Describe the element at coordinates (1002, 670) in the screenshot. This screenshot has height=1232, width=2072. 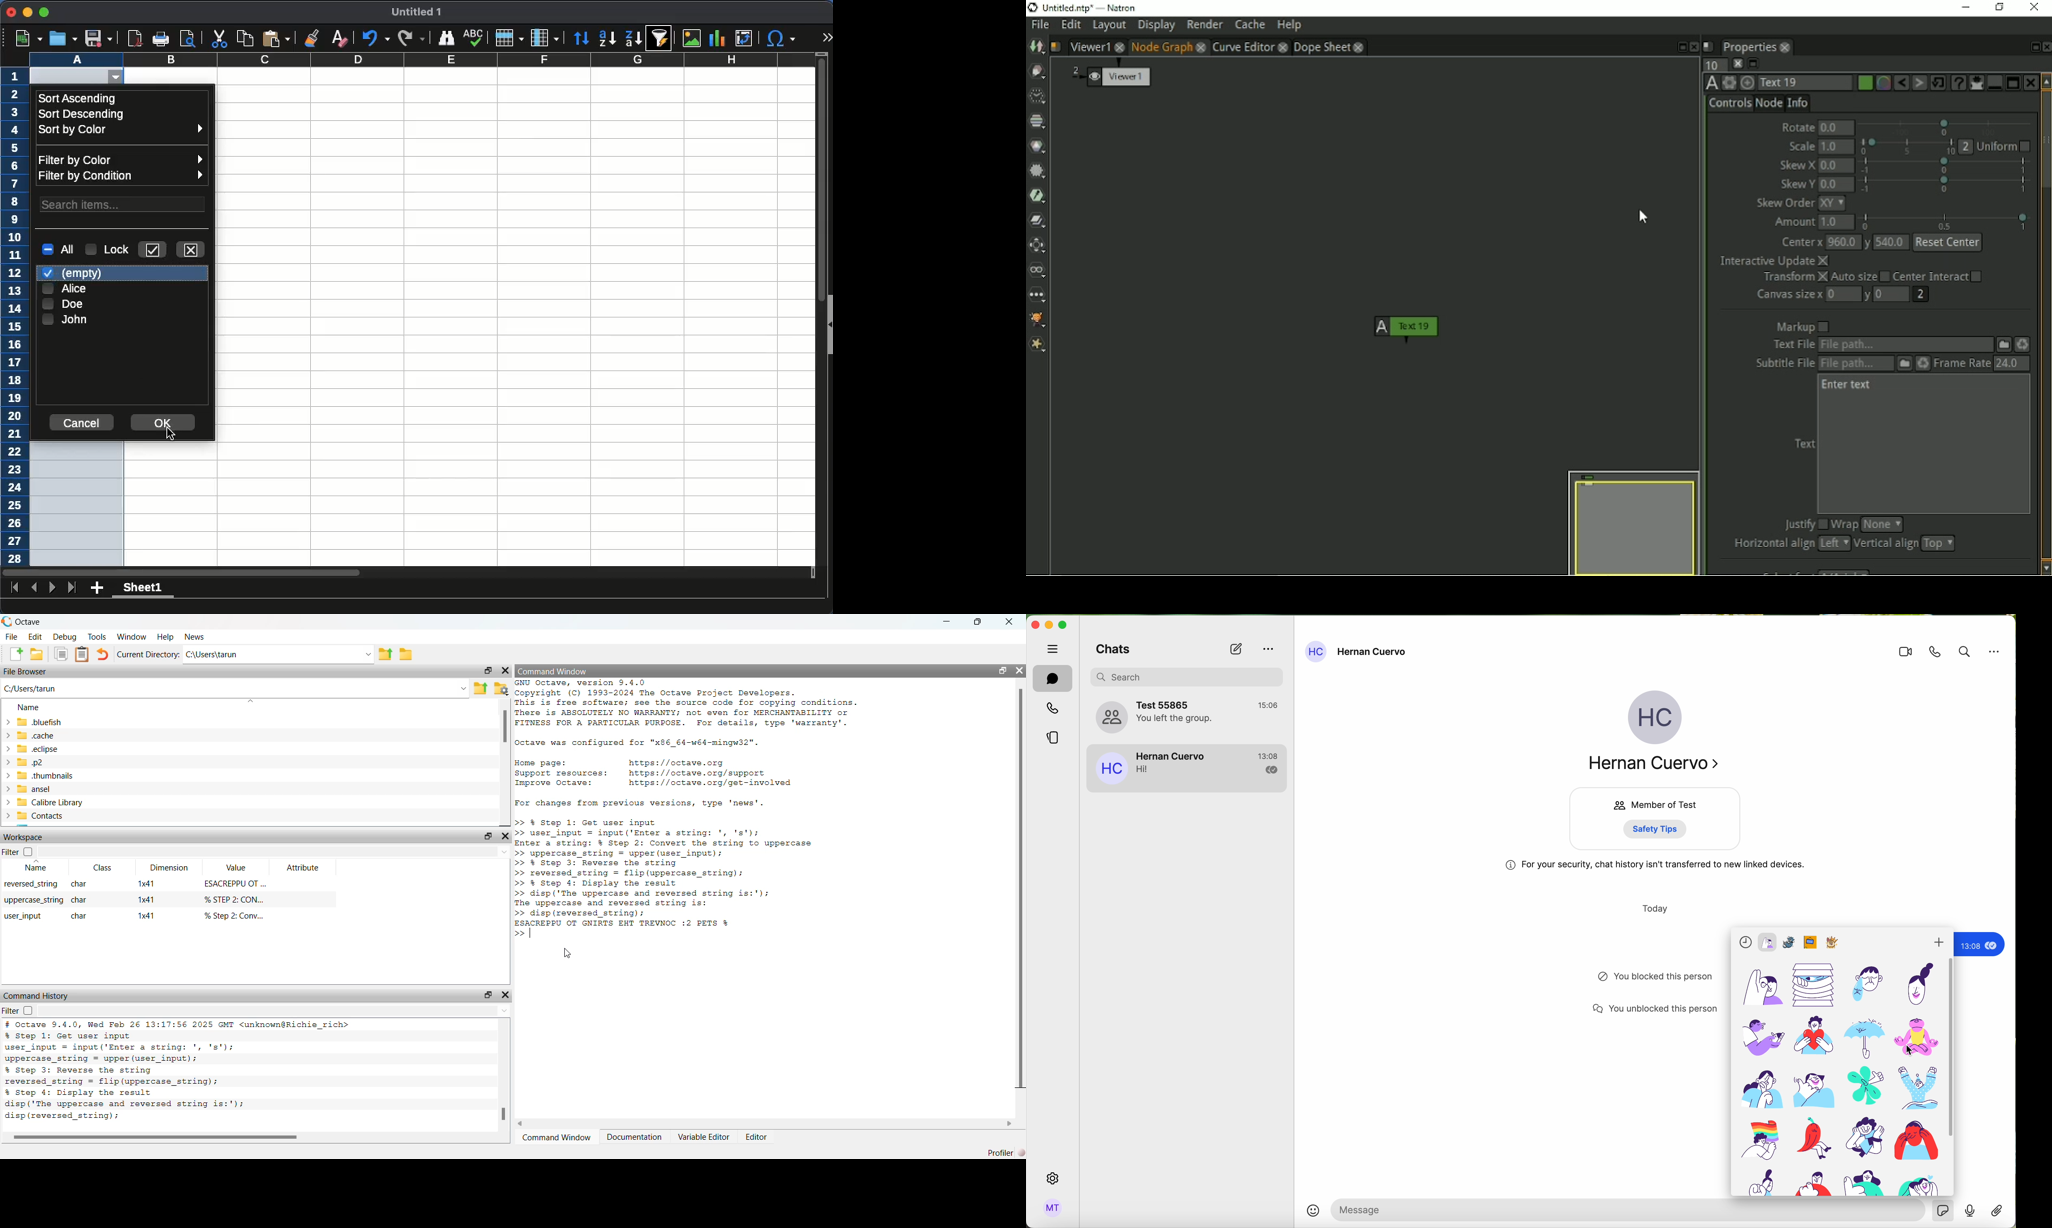
I see `unlock widget` at that location.